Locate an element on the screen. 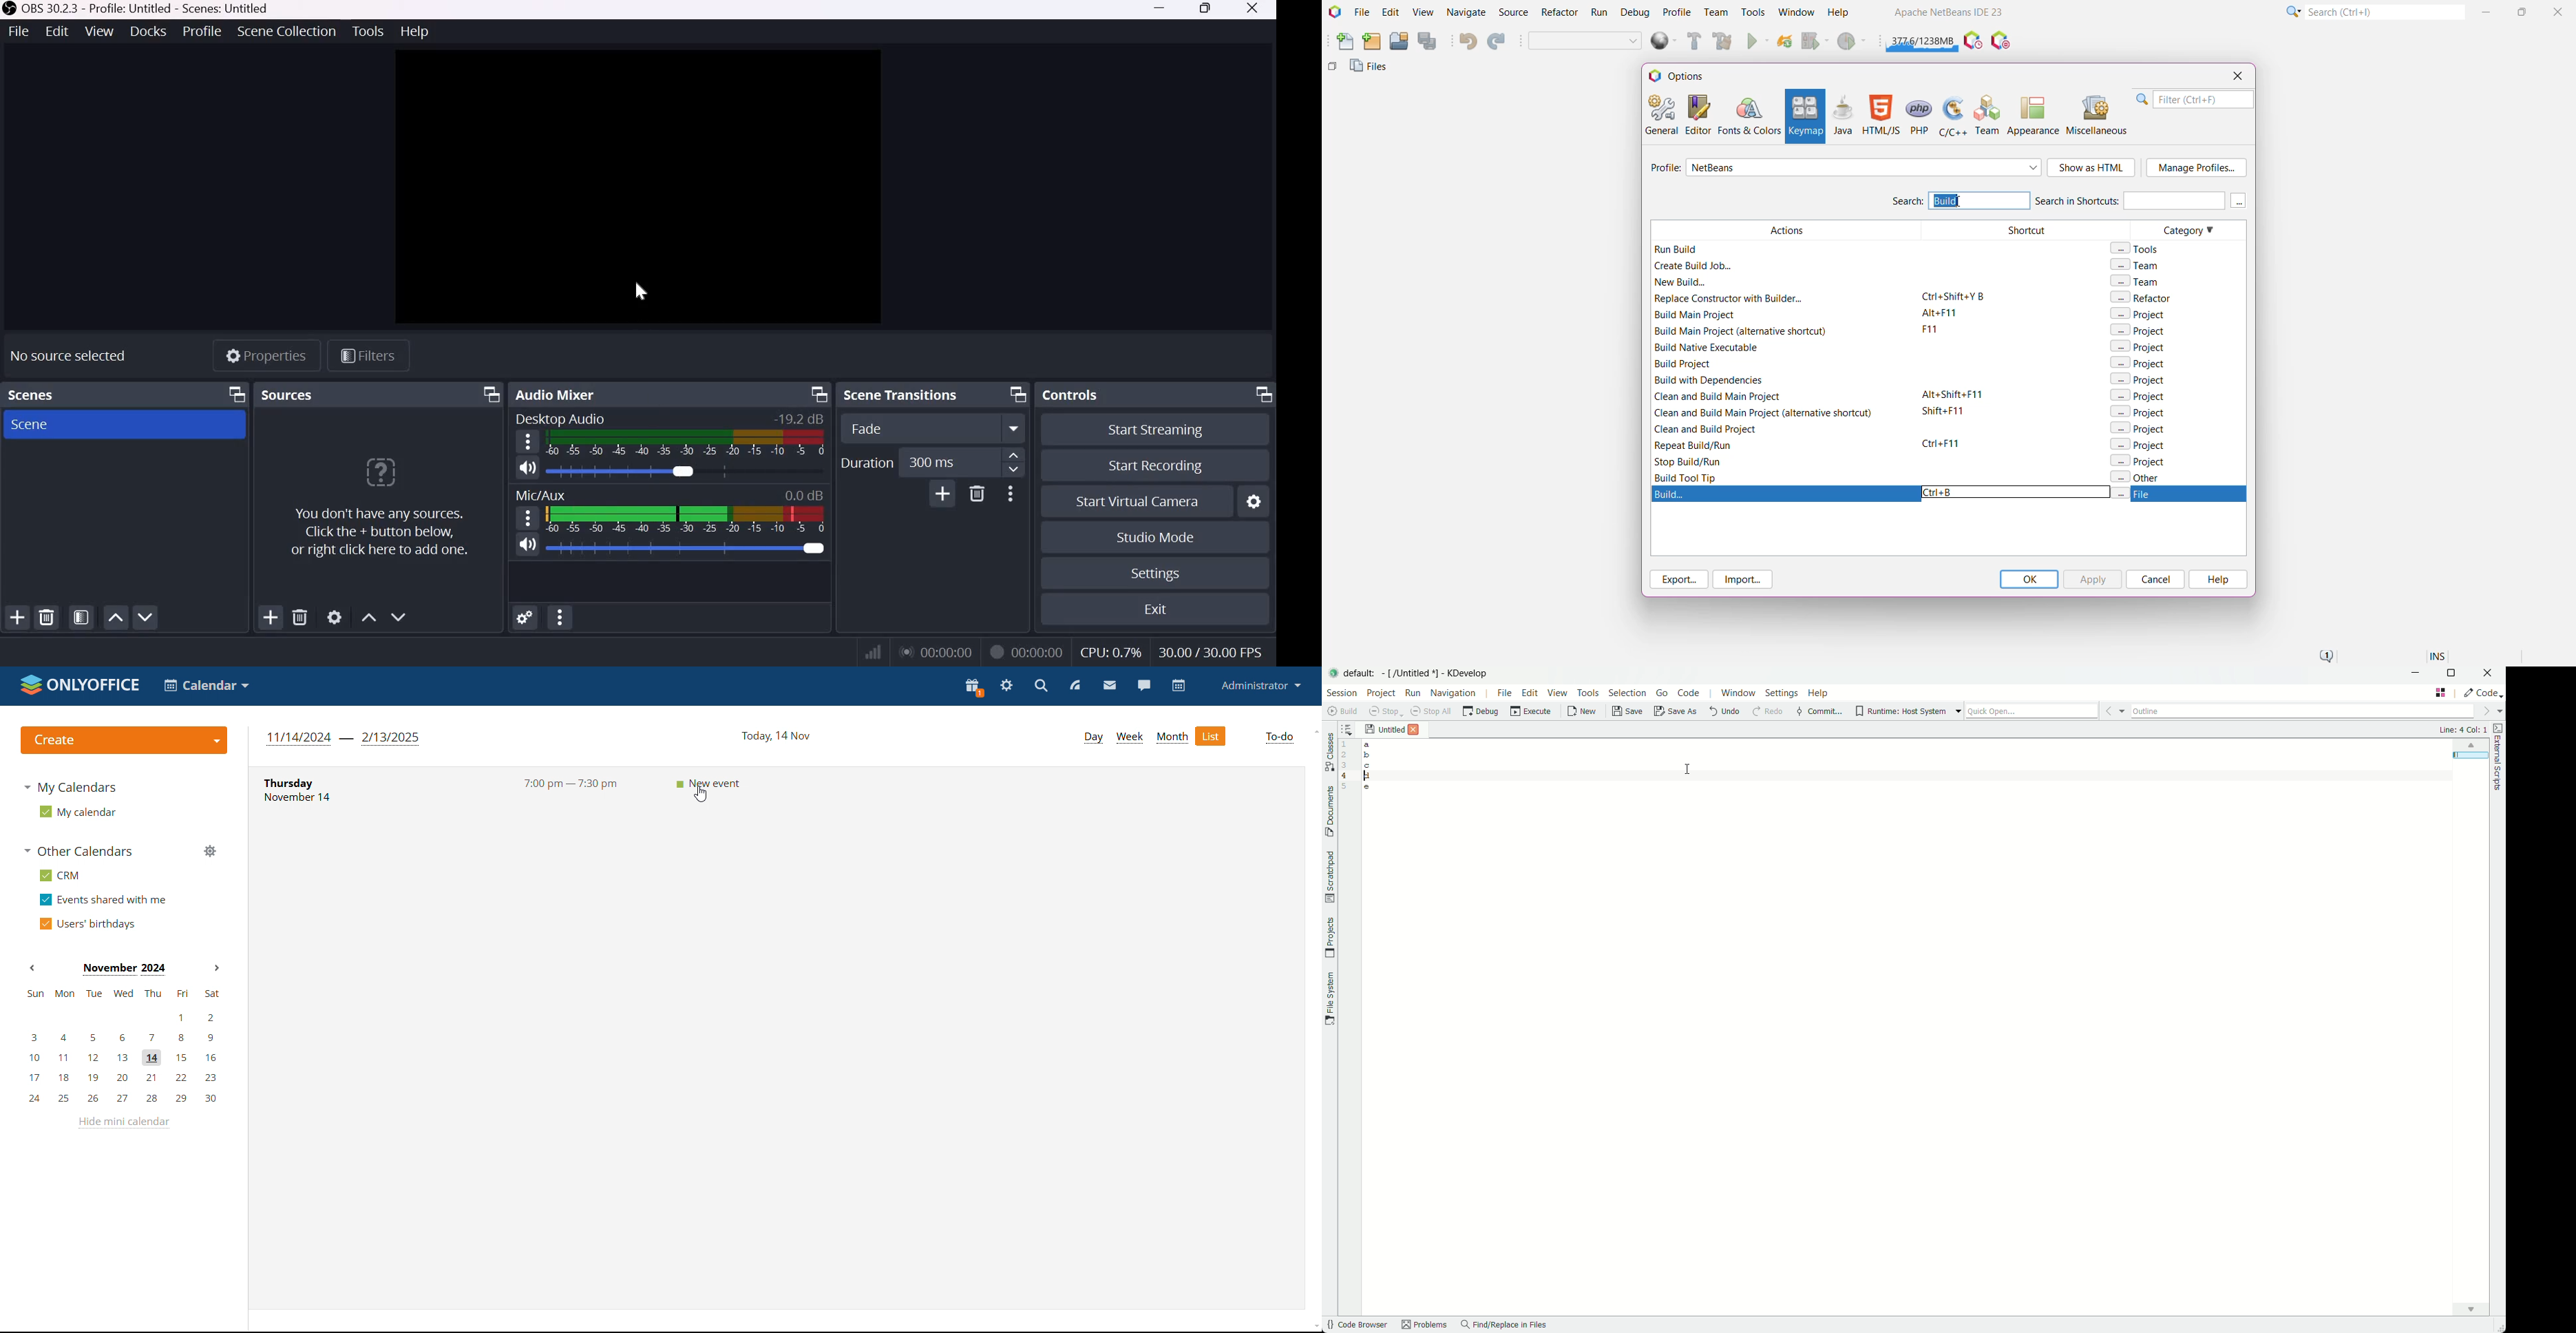 This screenshot has width=2576, height=1344. Transition Type Dropdown is located at coordinates (920, 428).